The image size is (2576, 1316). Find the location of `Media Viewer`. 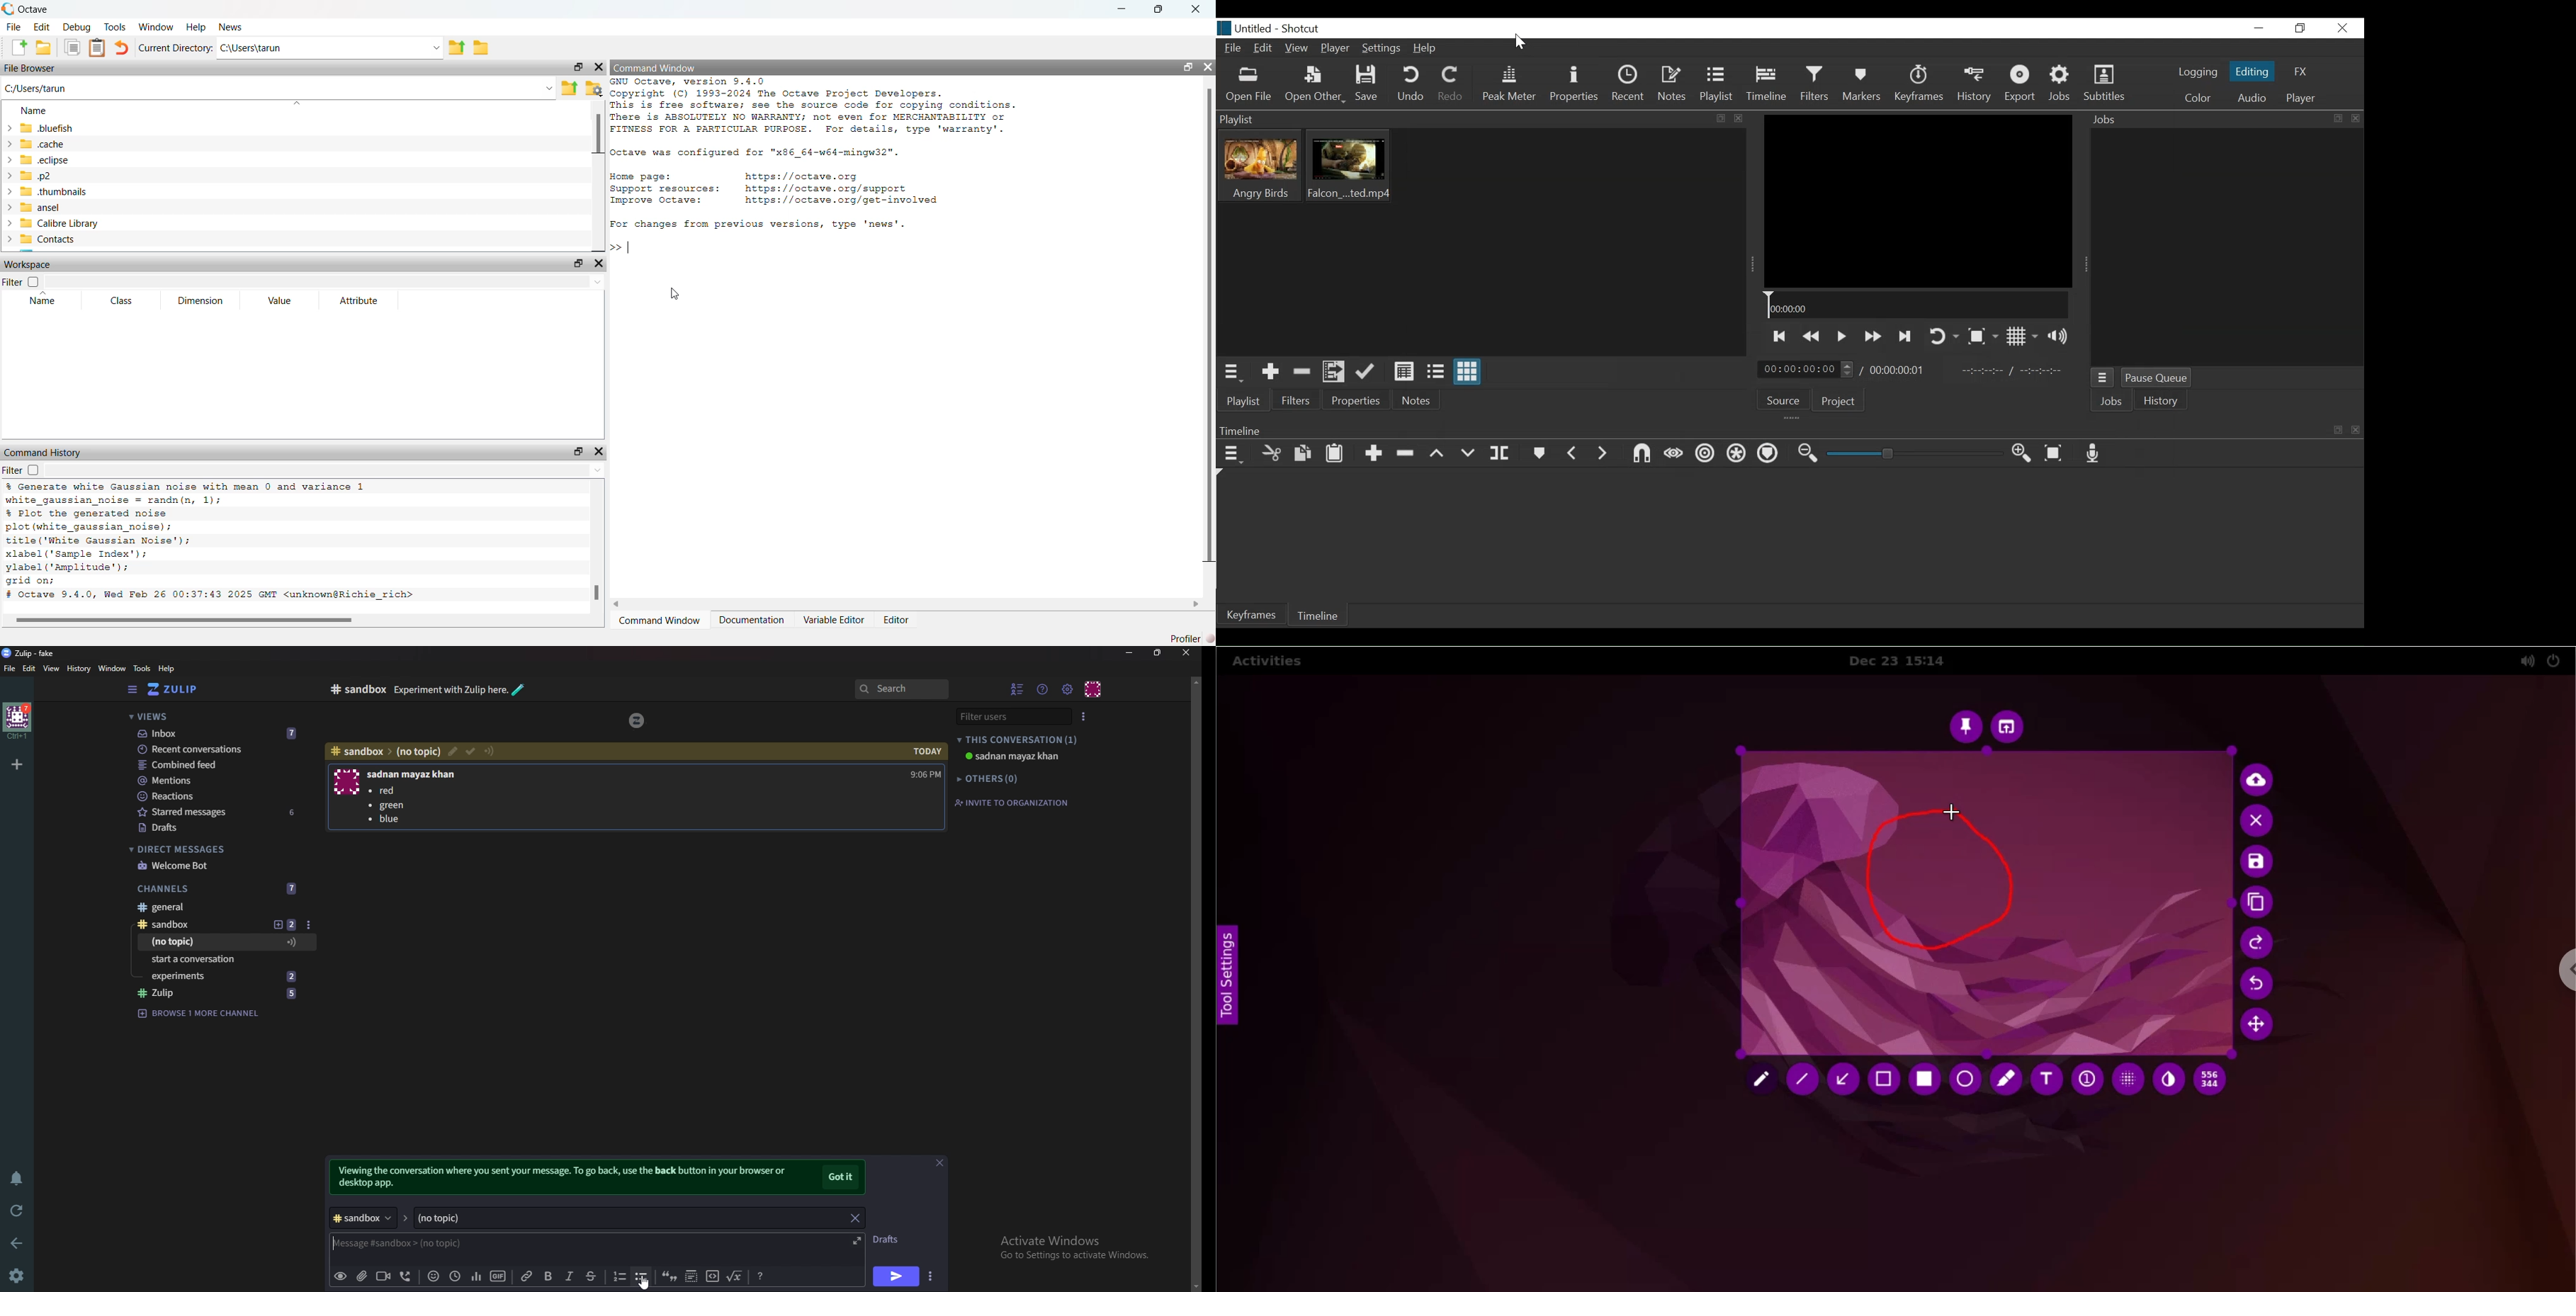

Media Viewer is located at coordinates (1919, 200).